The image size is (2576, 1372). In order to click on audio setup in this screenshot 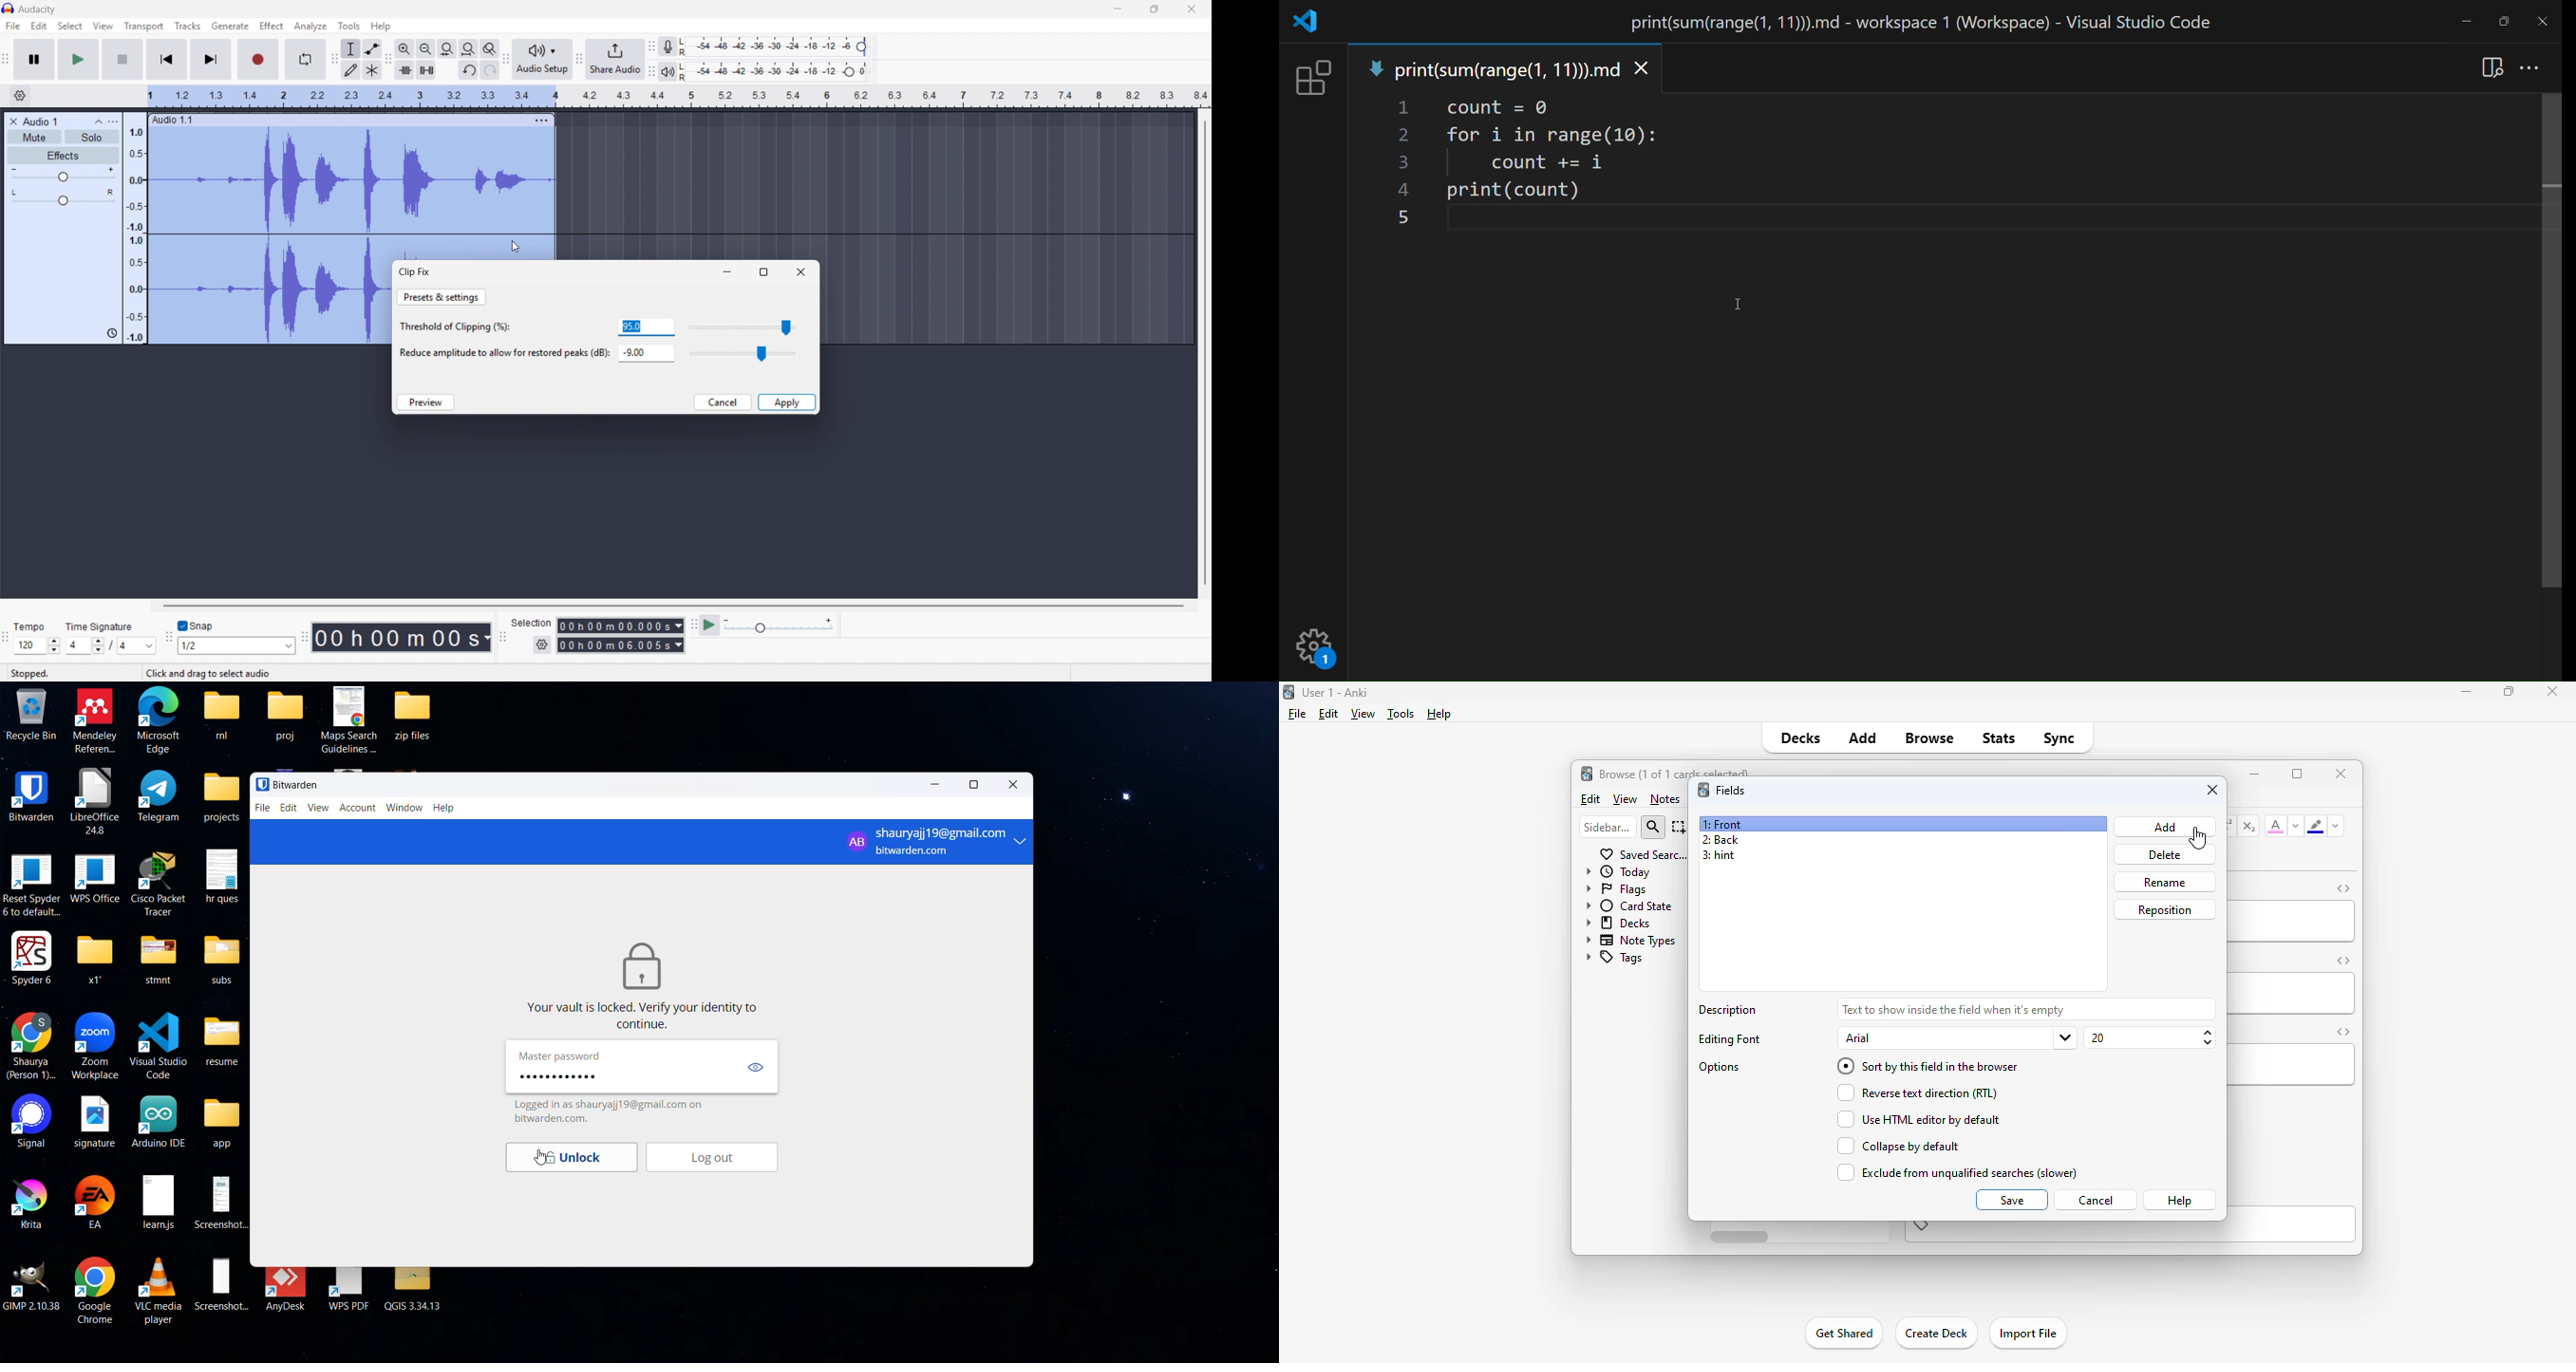, I will do `click(543, 59)`.